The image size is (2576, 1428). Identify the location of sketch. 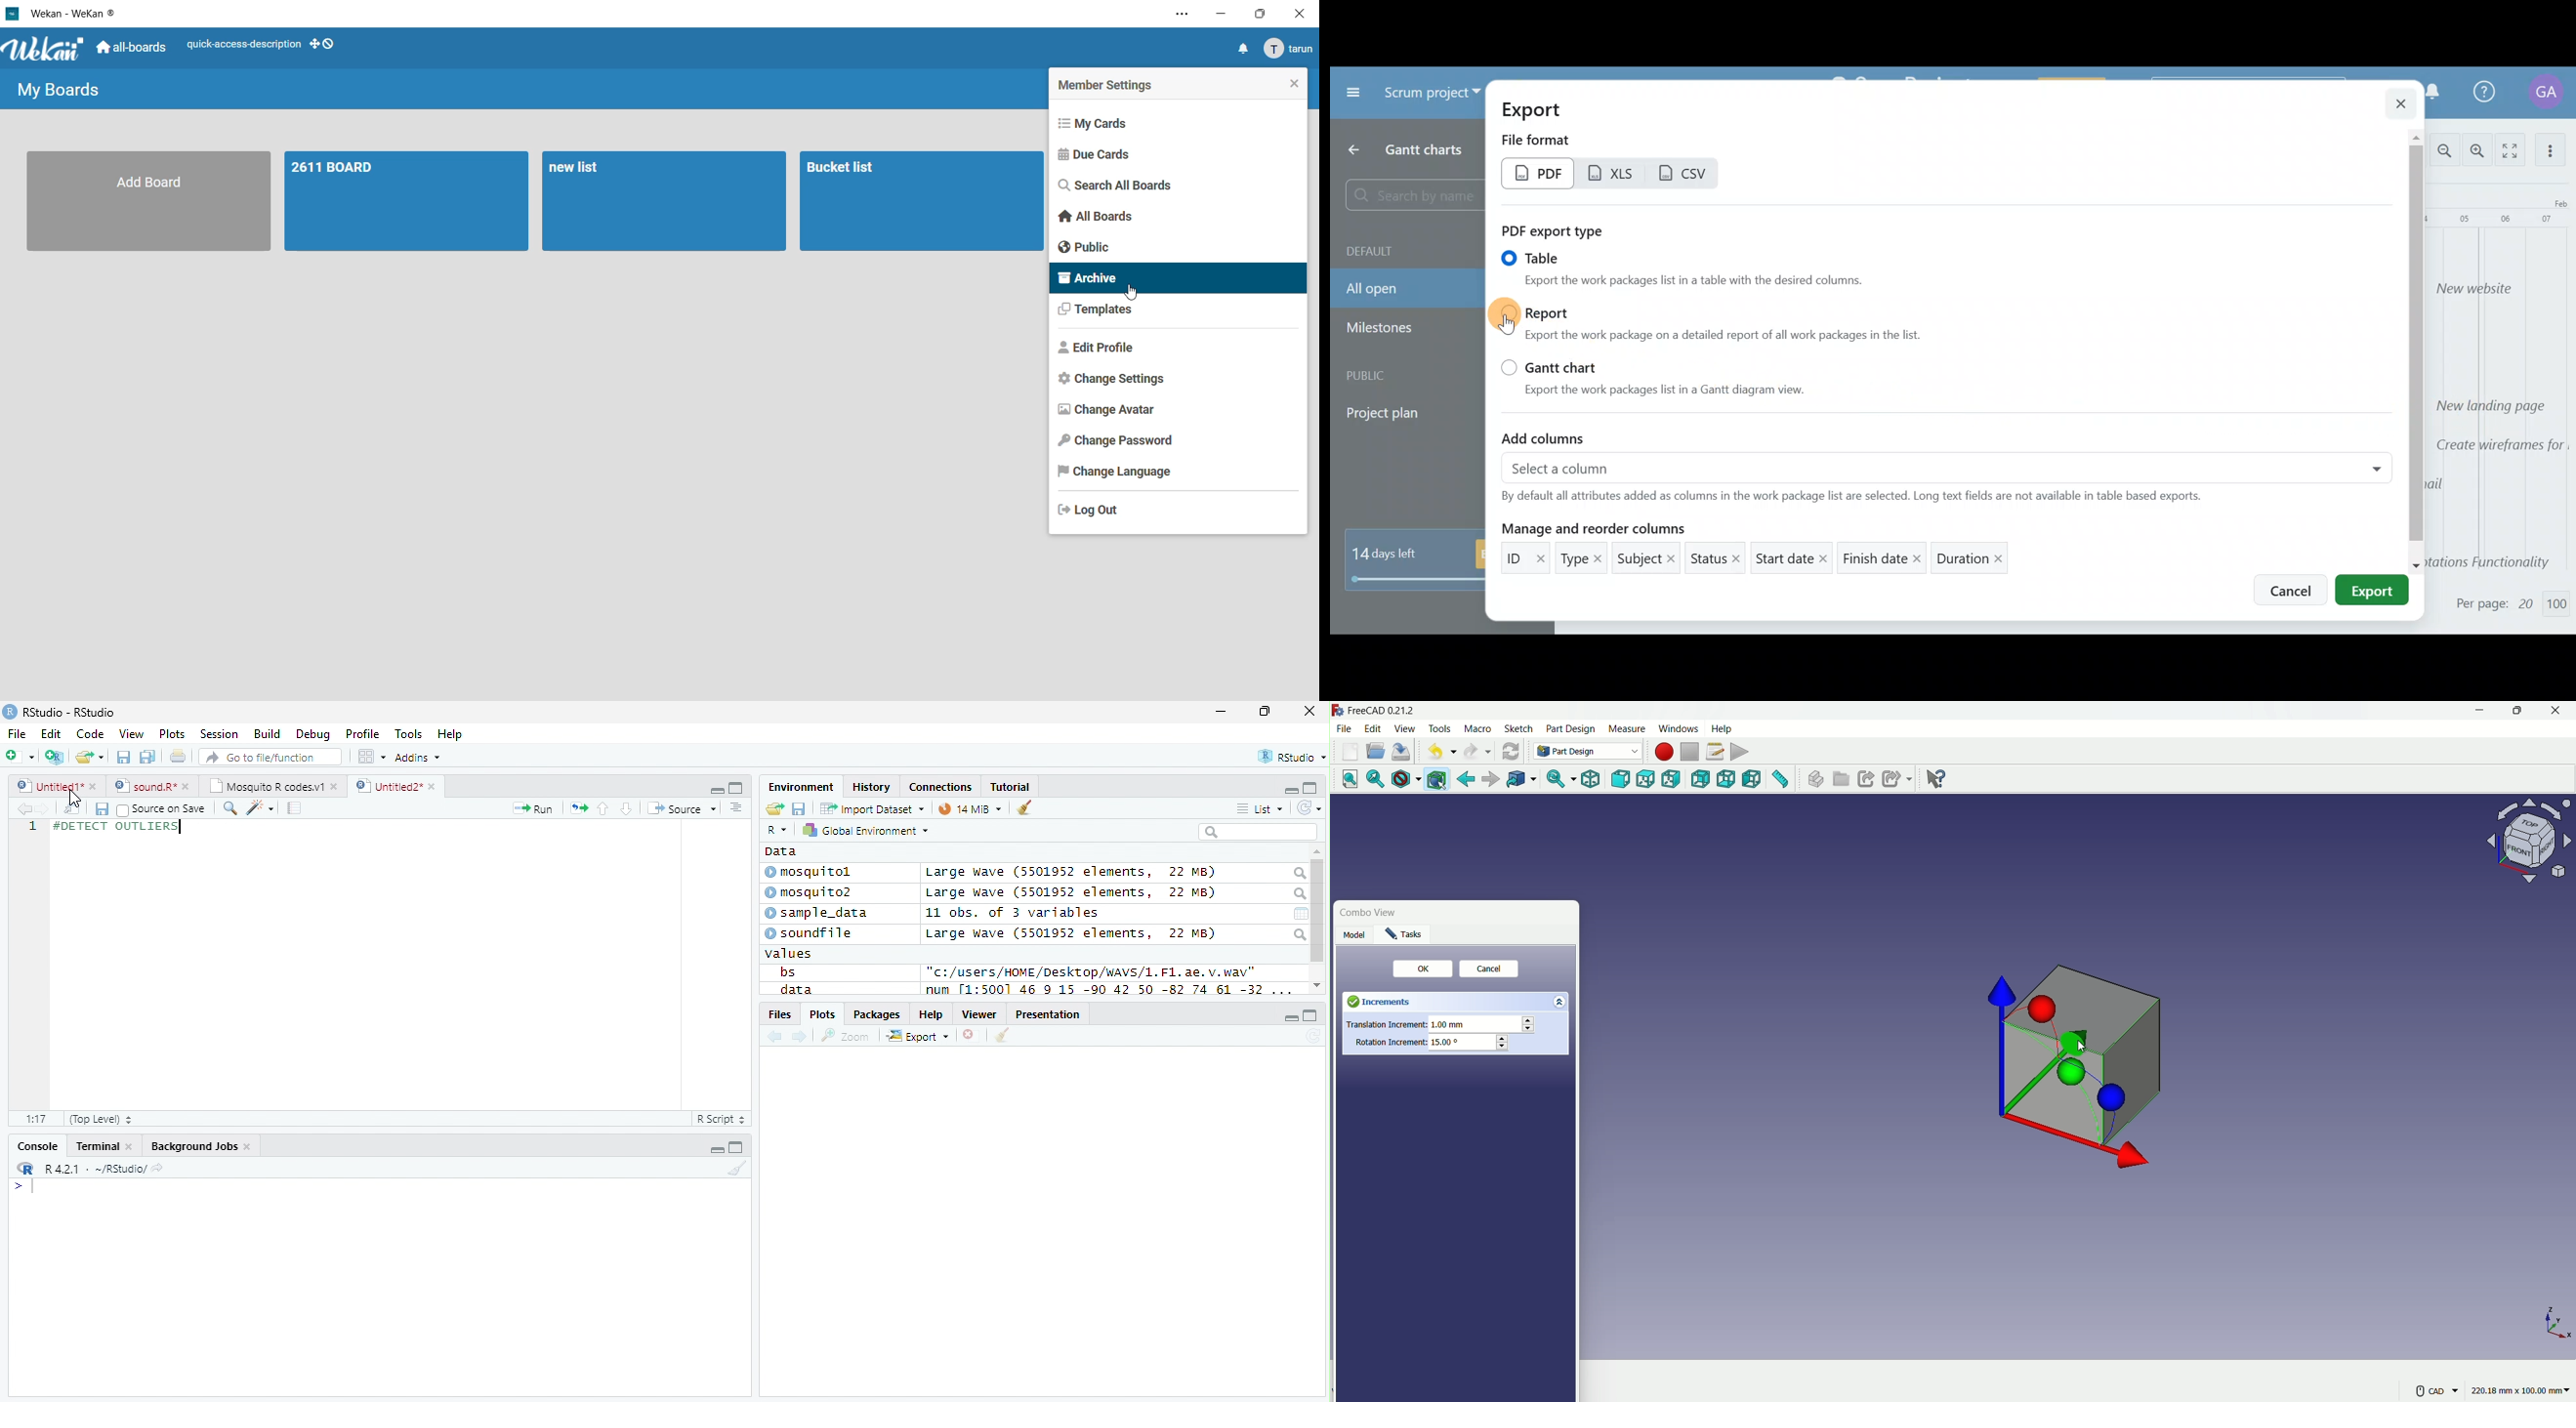
(1519, 730).